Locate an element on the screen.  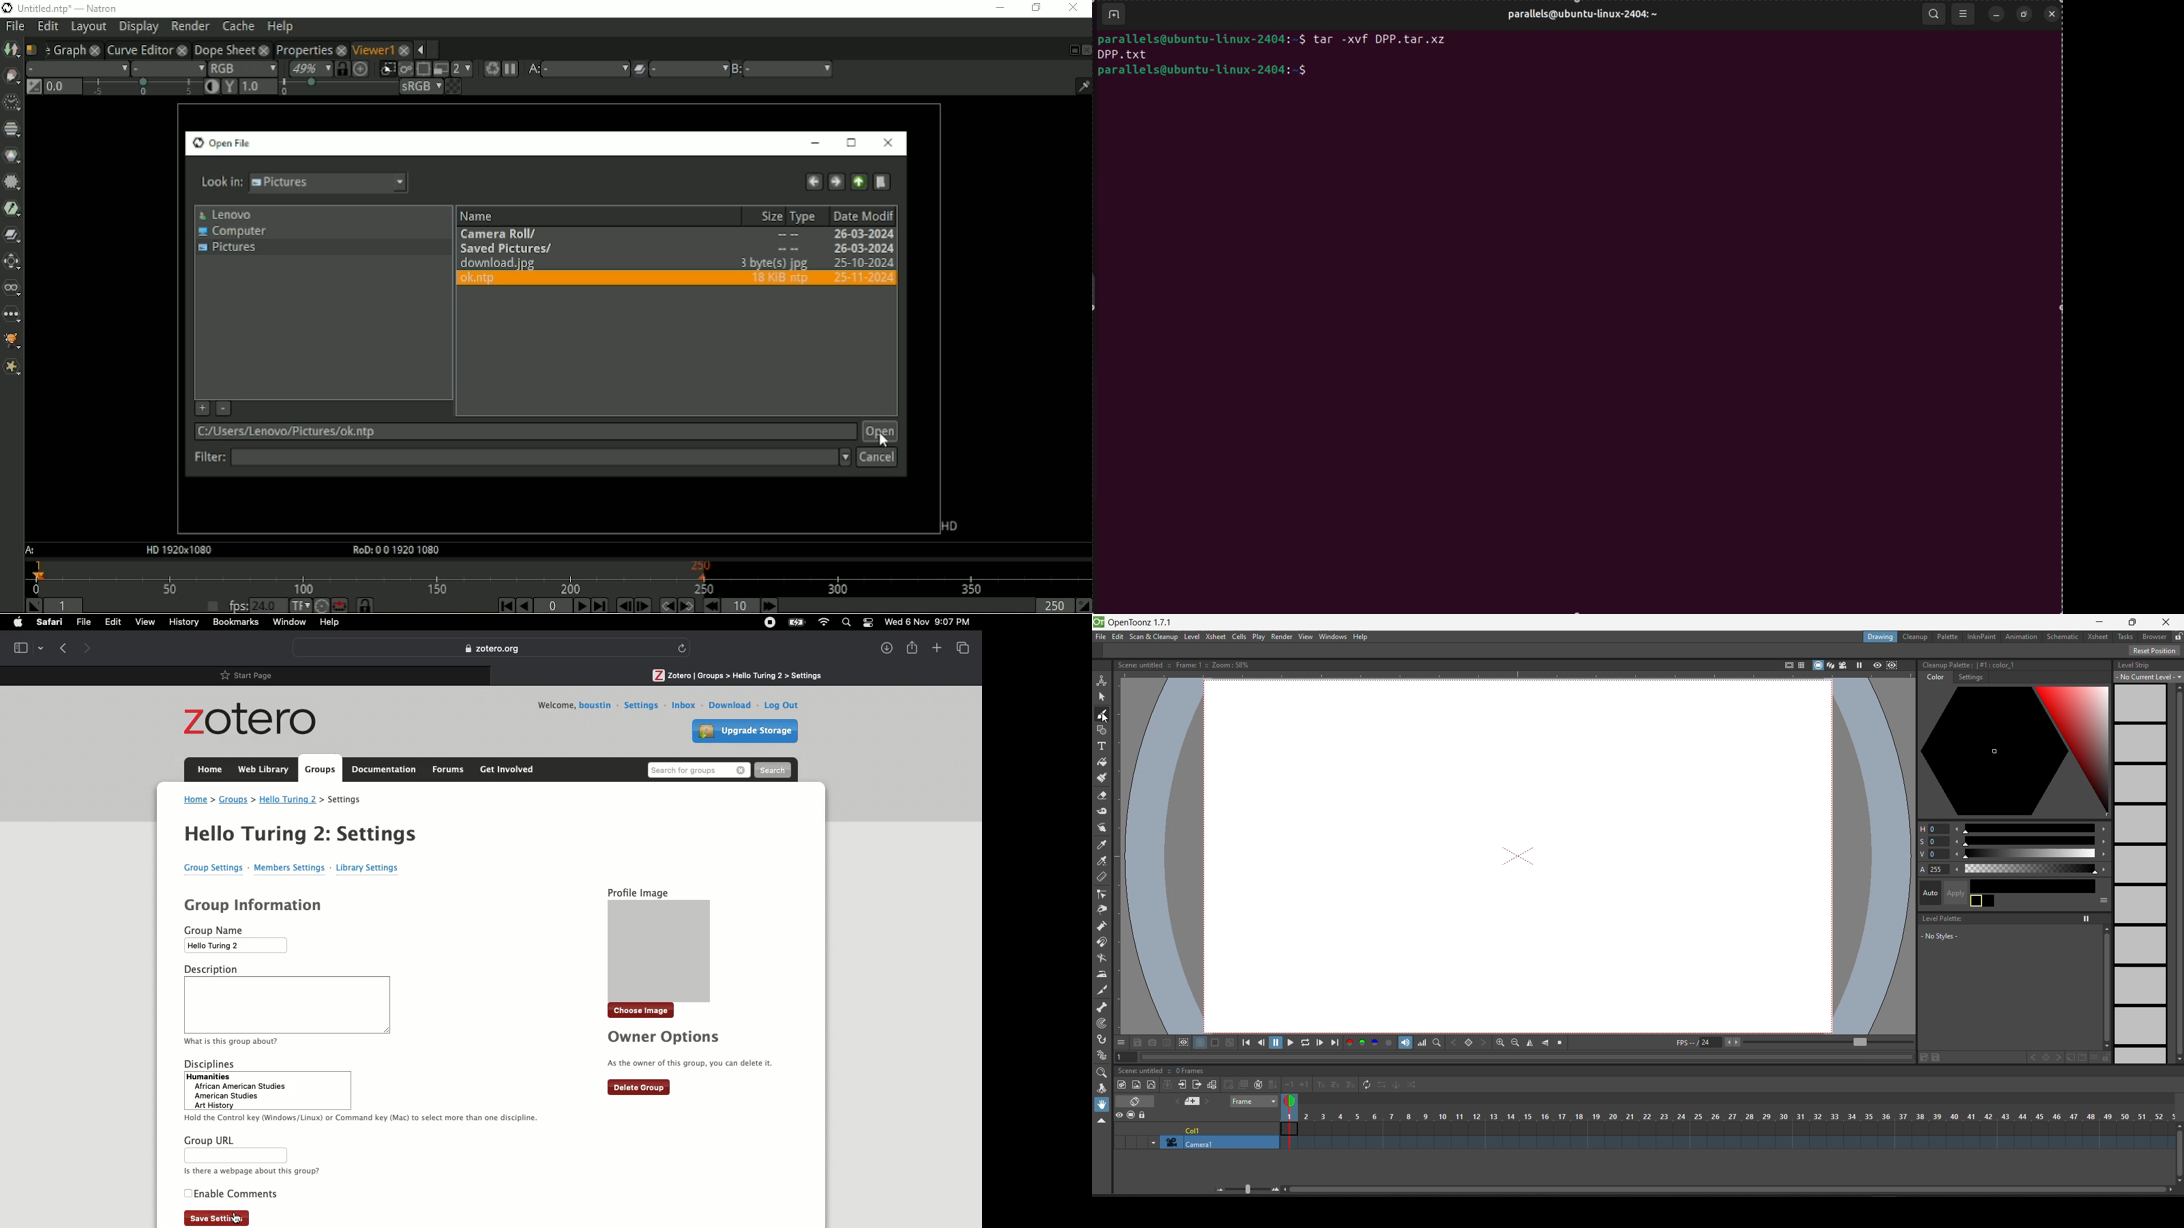
Members settings is located at coordinates (288, 868).